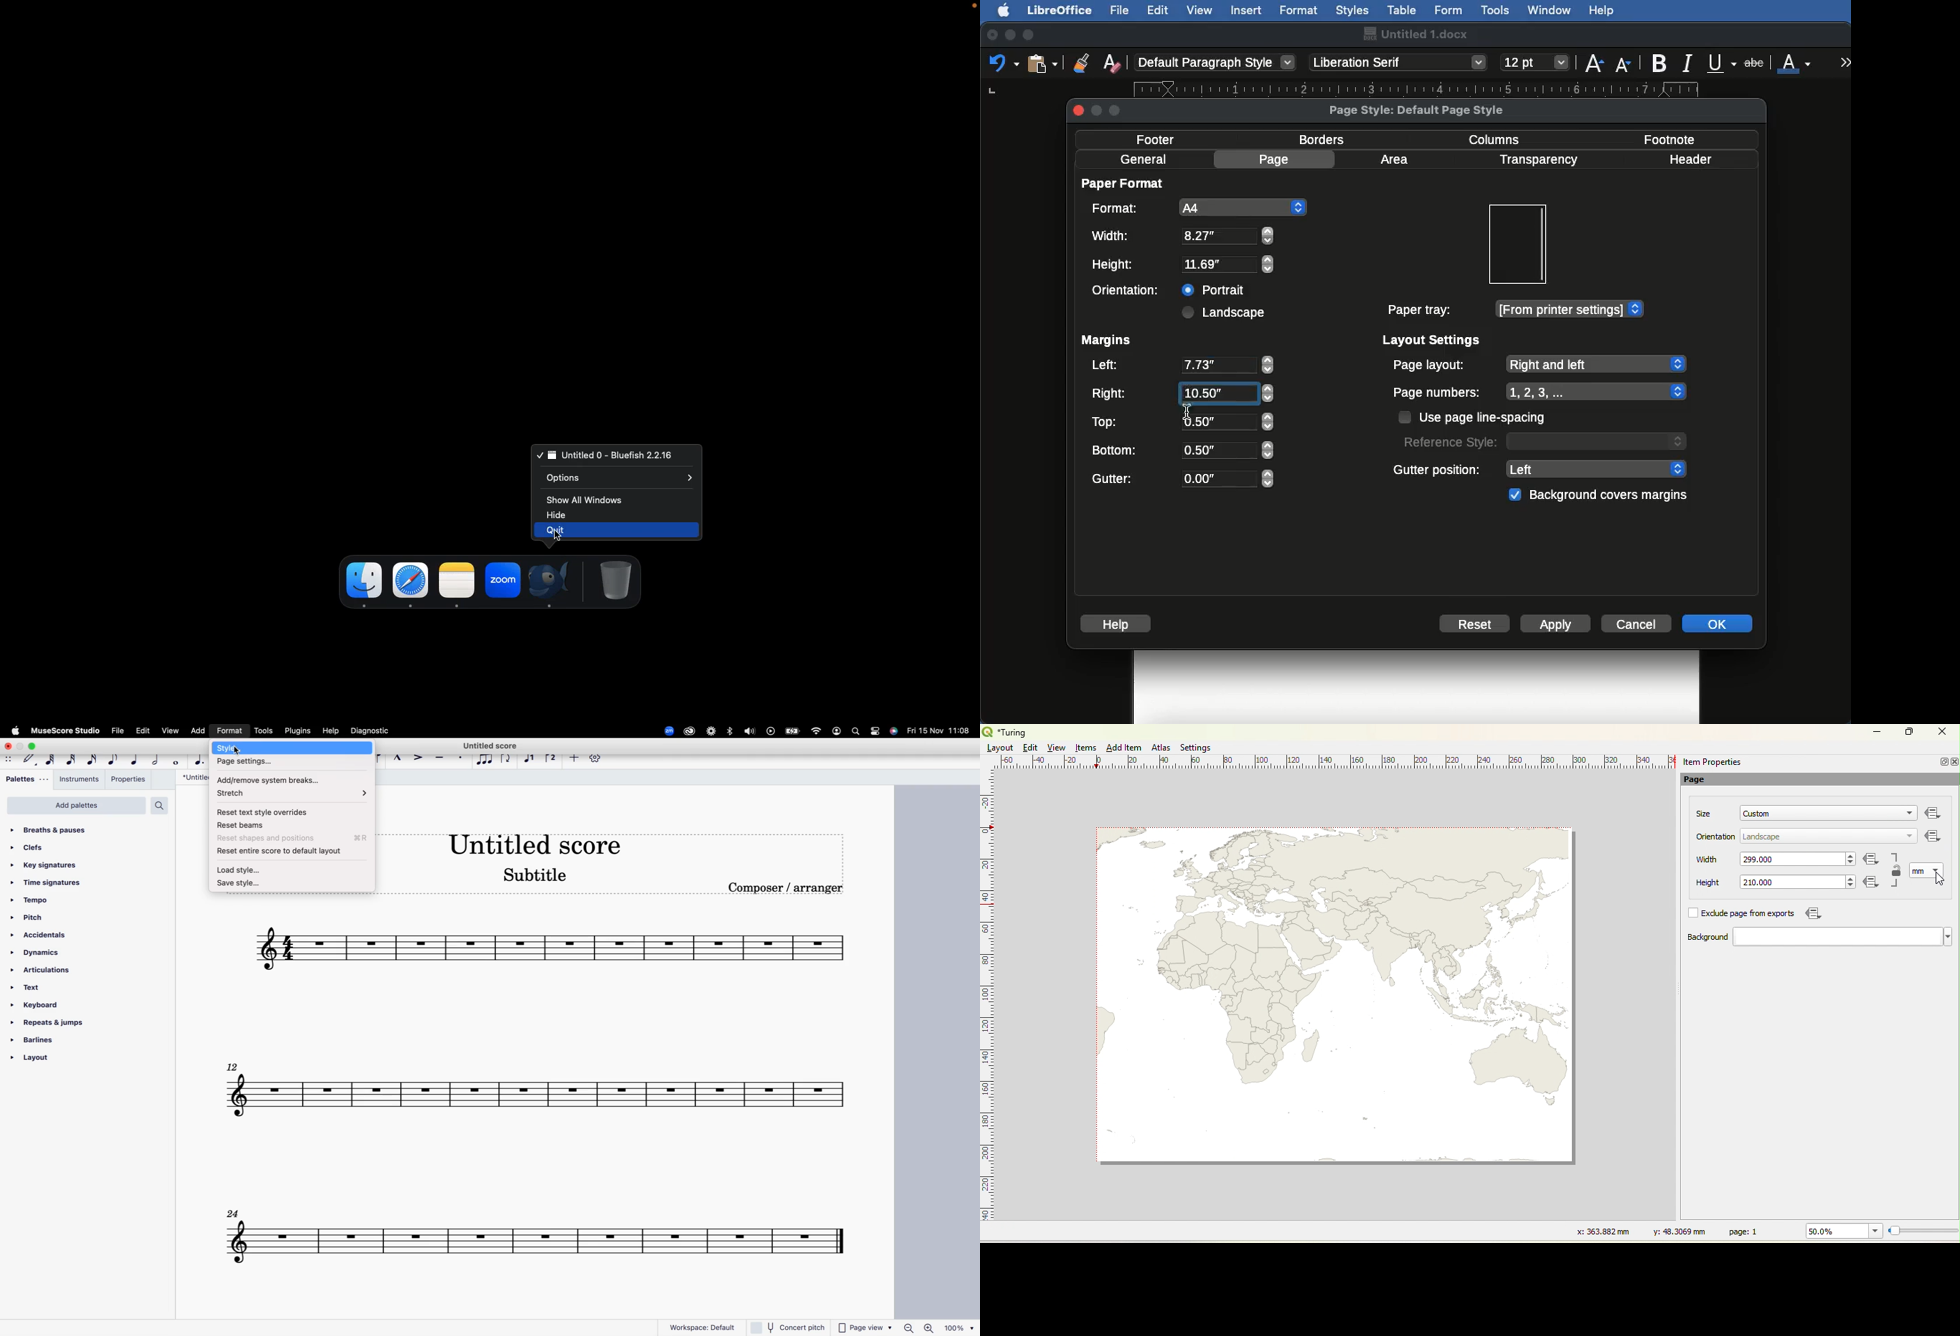 This screenshot has width=1960, height=1344. I want to click on Size, so click(1705, 814).